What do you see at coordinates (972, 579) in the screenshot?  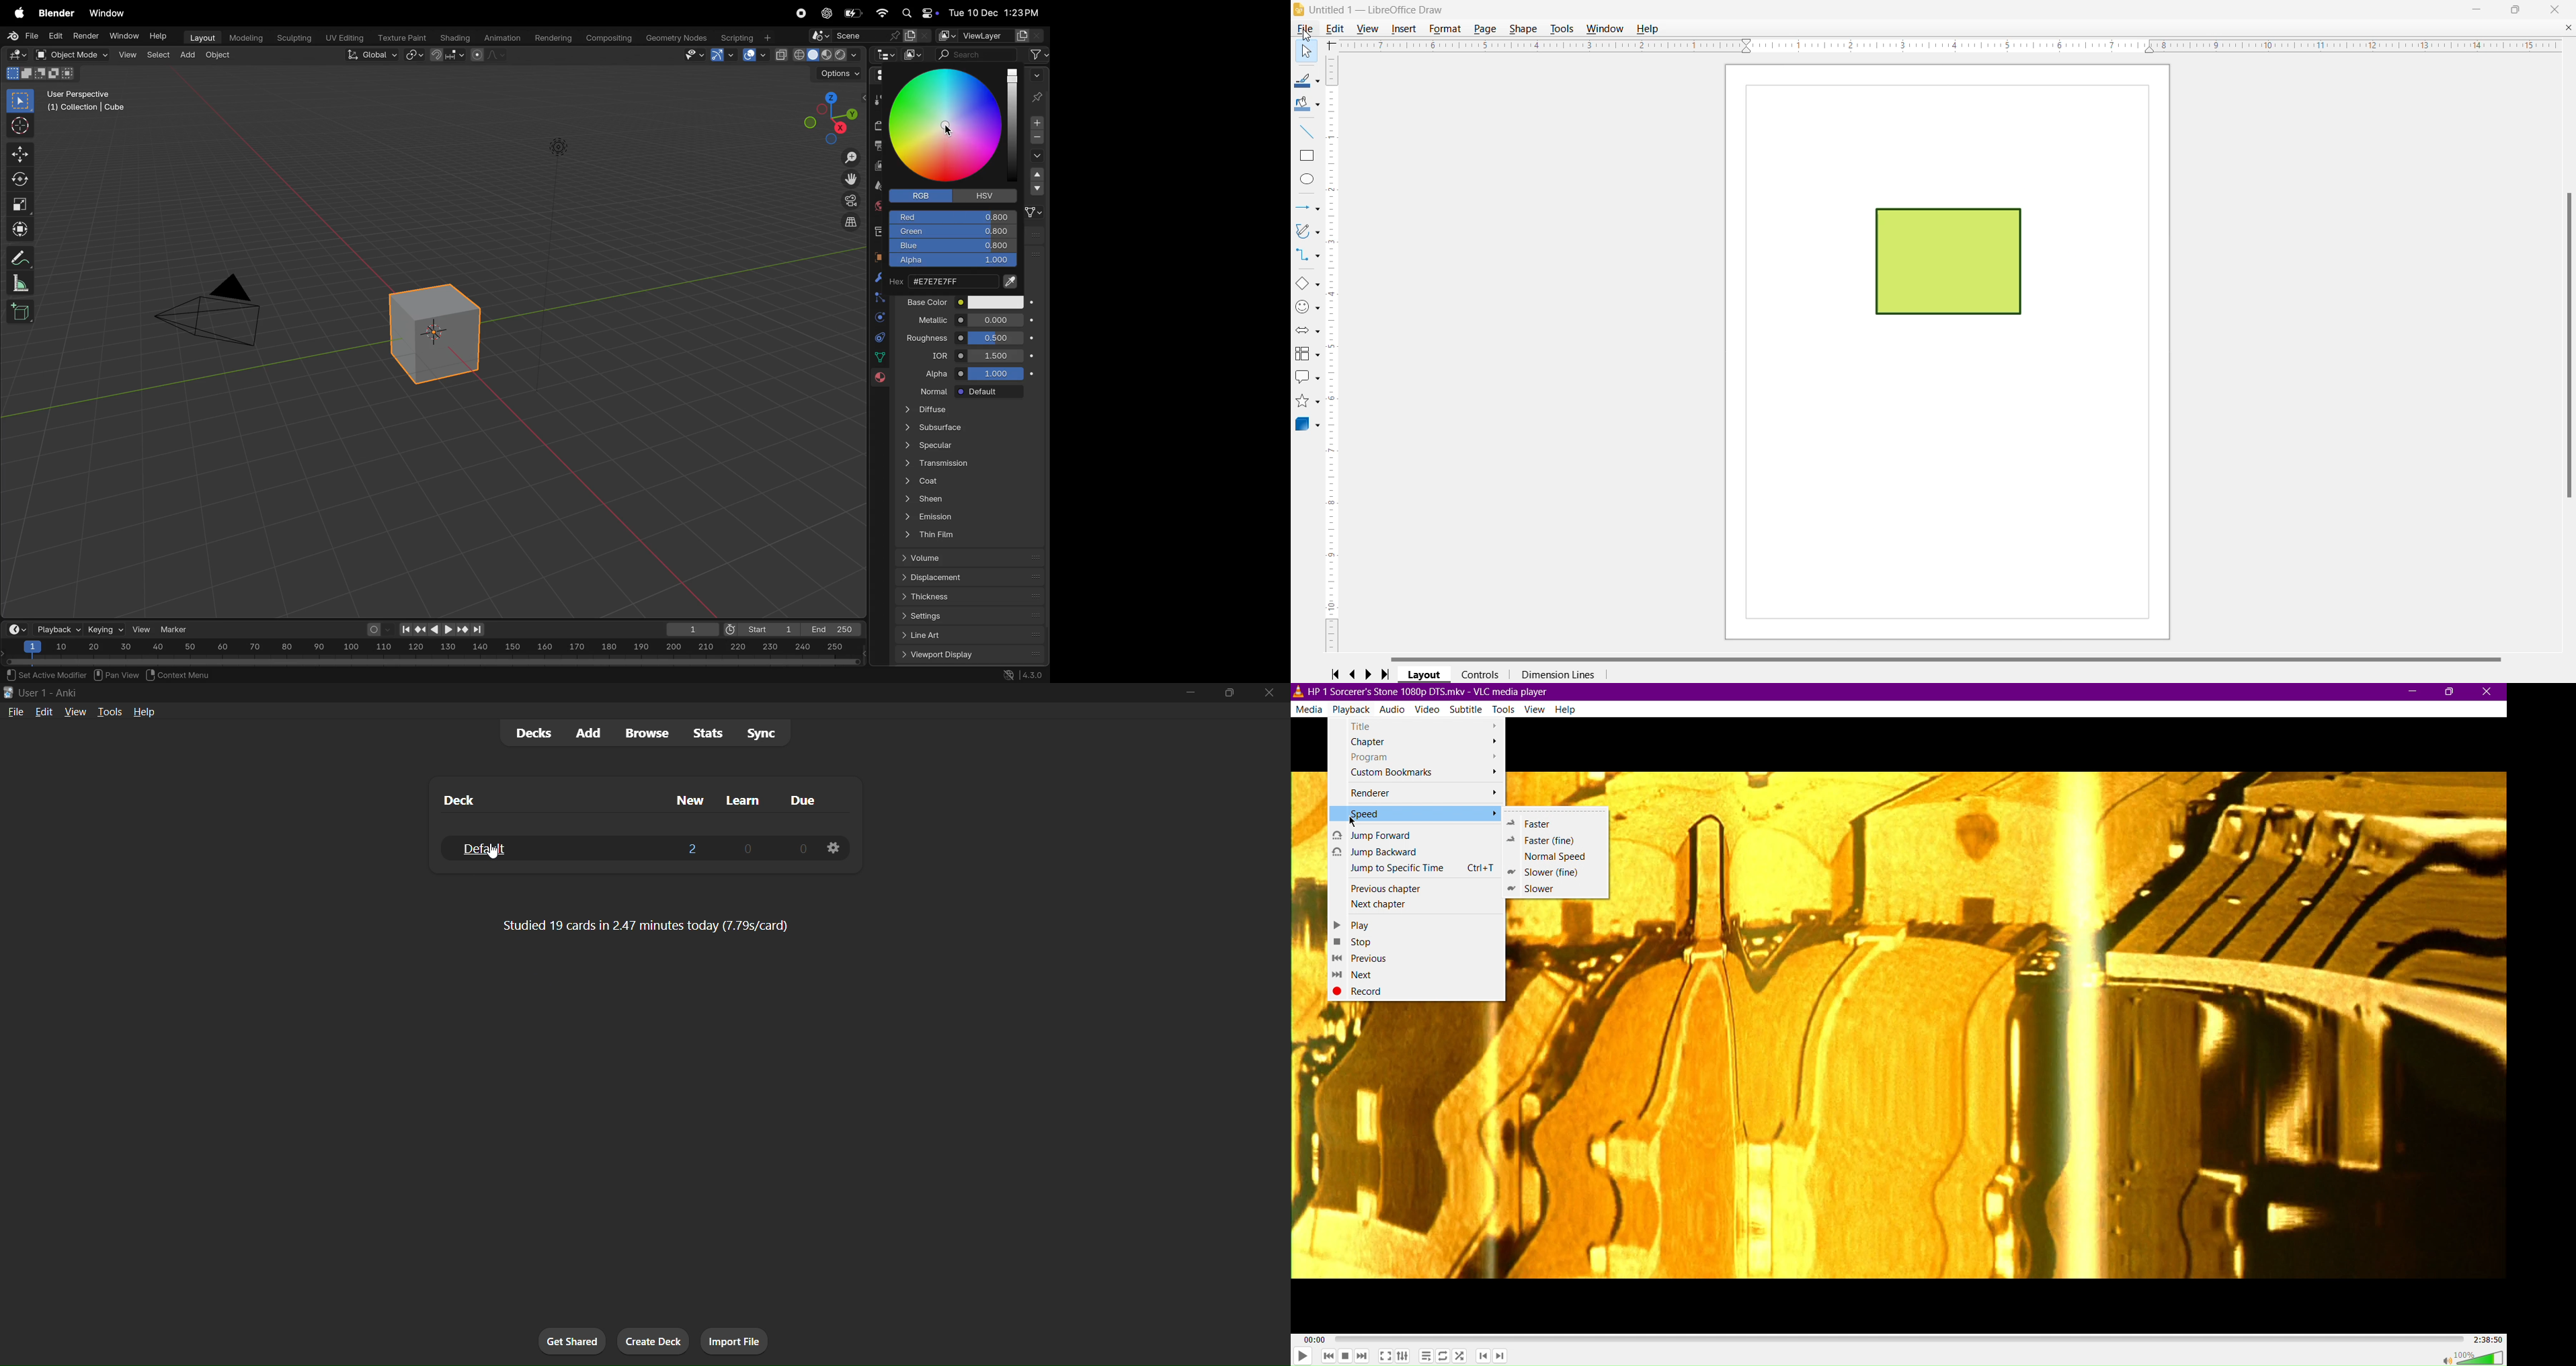 I see `displacement` at bounding box center [972, 579].